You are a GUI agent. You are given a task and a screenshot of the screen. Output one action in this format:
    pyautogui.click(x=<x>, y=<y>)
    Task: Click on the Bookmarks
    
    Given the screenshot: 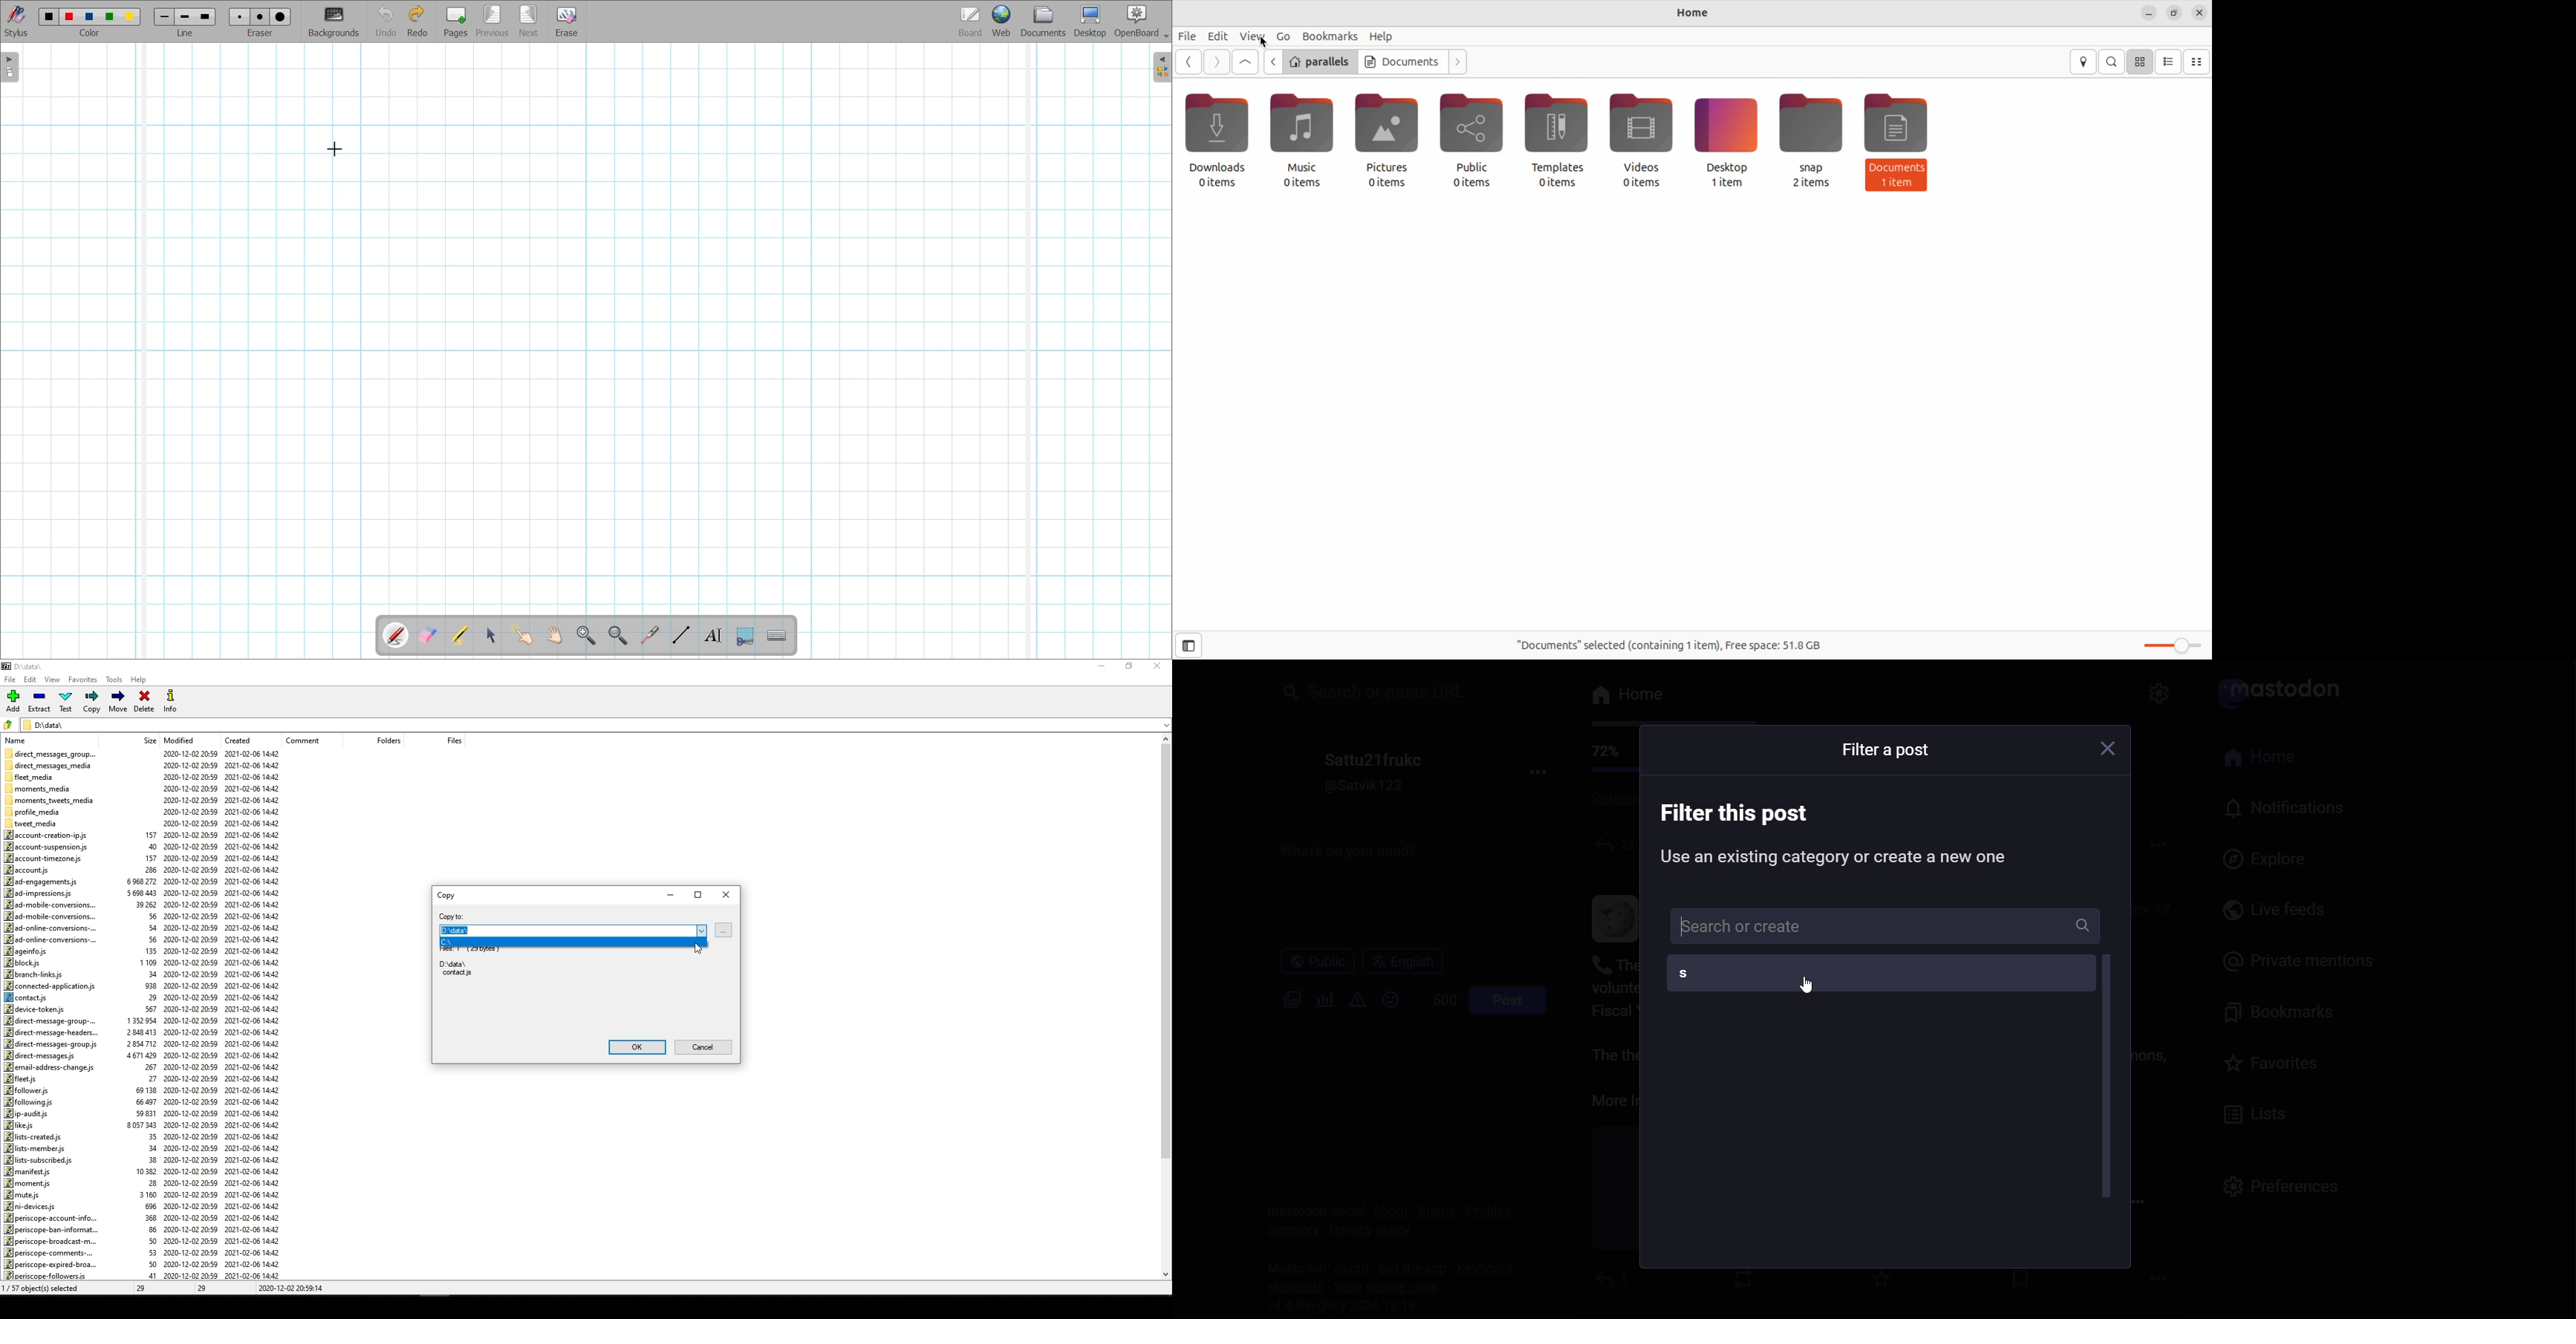 What is the action you would take?
    pyautogui.click(x=1332, y=34)
    